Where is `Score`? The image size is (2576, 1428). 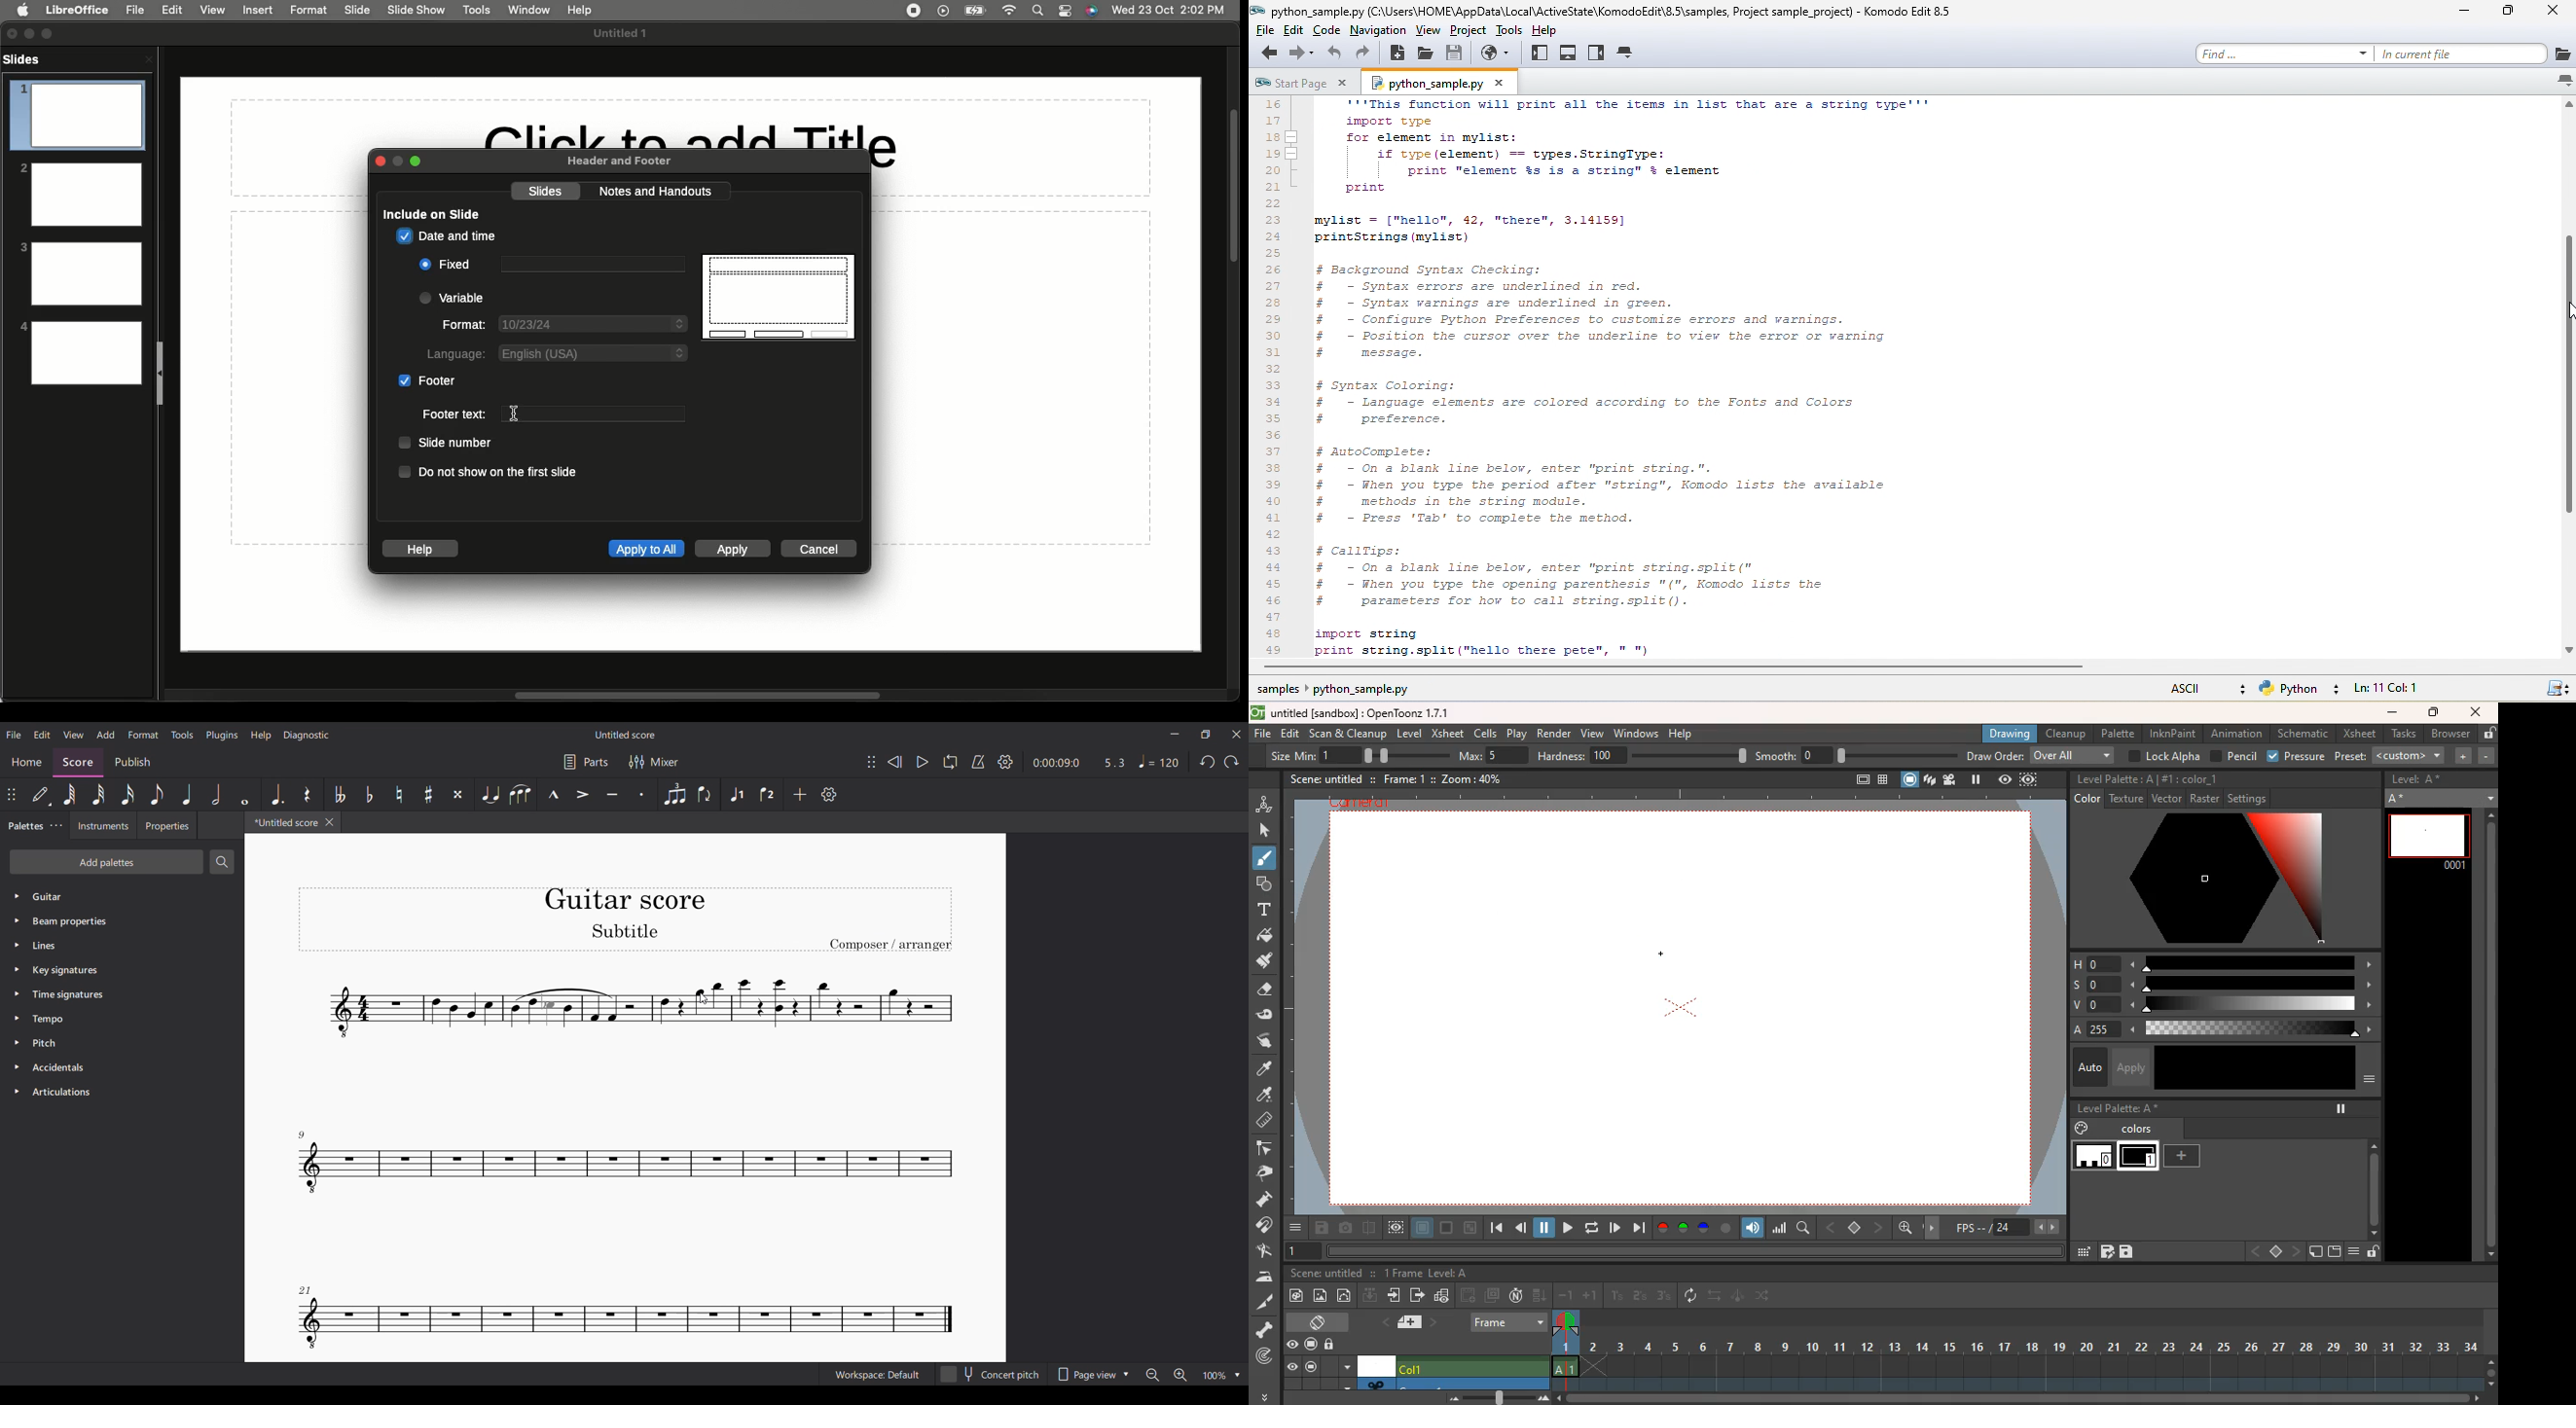
Score is located at coordinates (79, 762).